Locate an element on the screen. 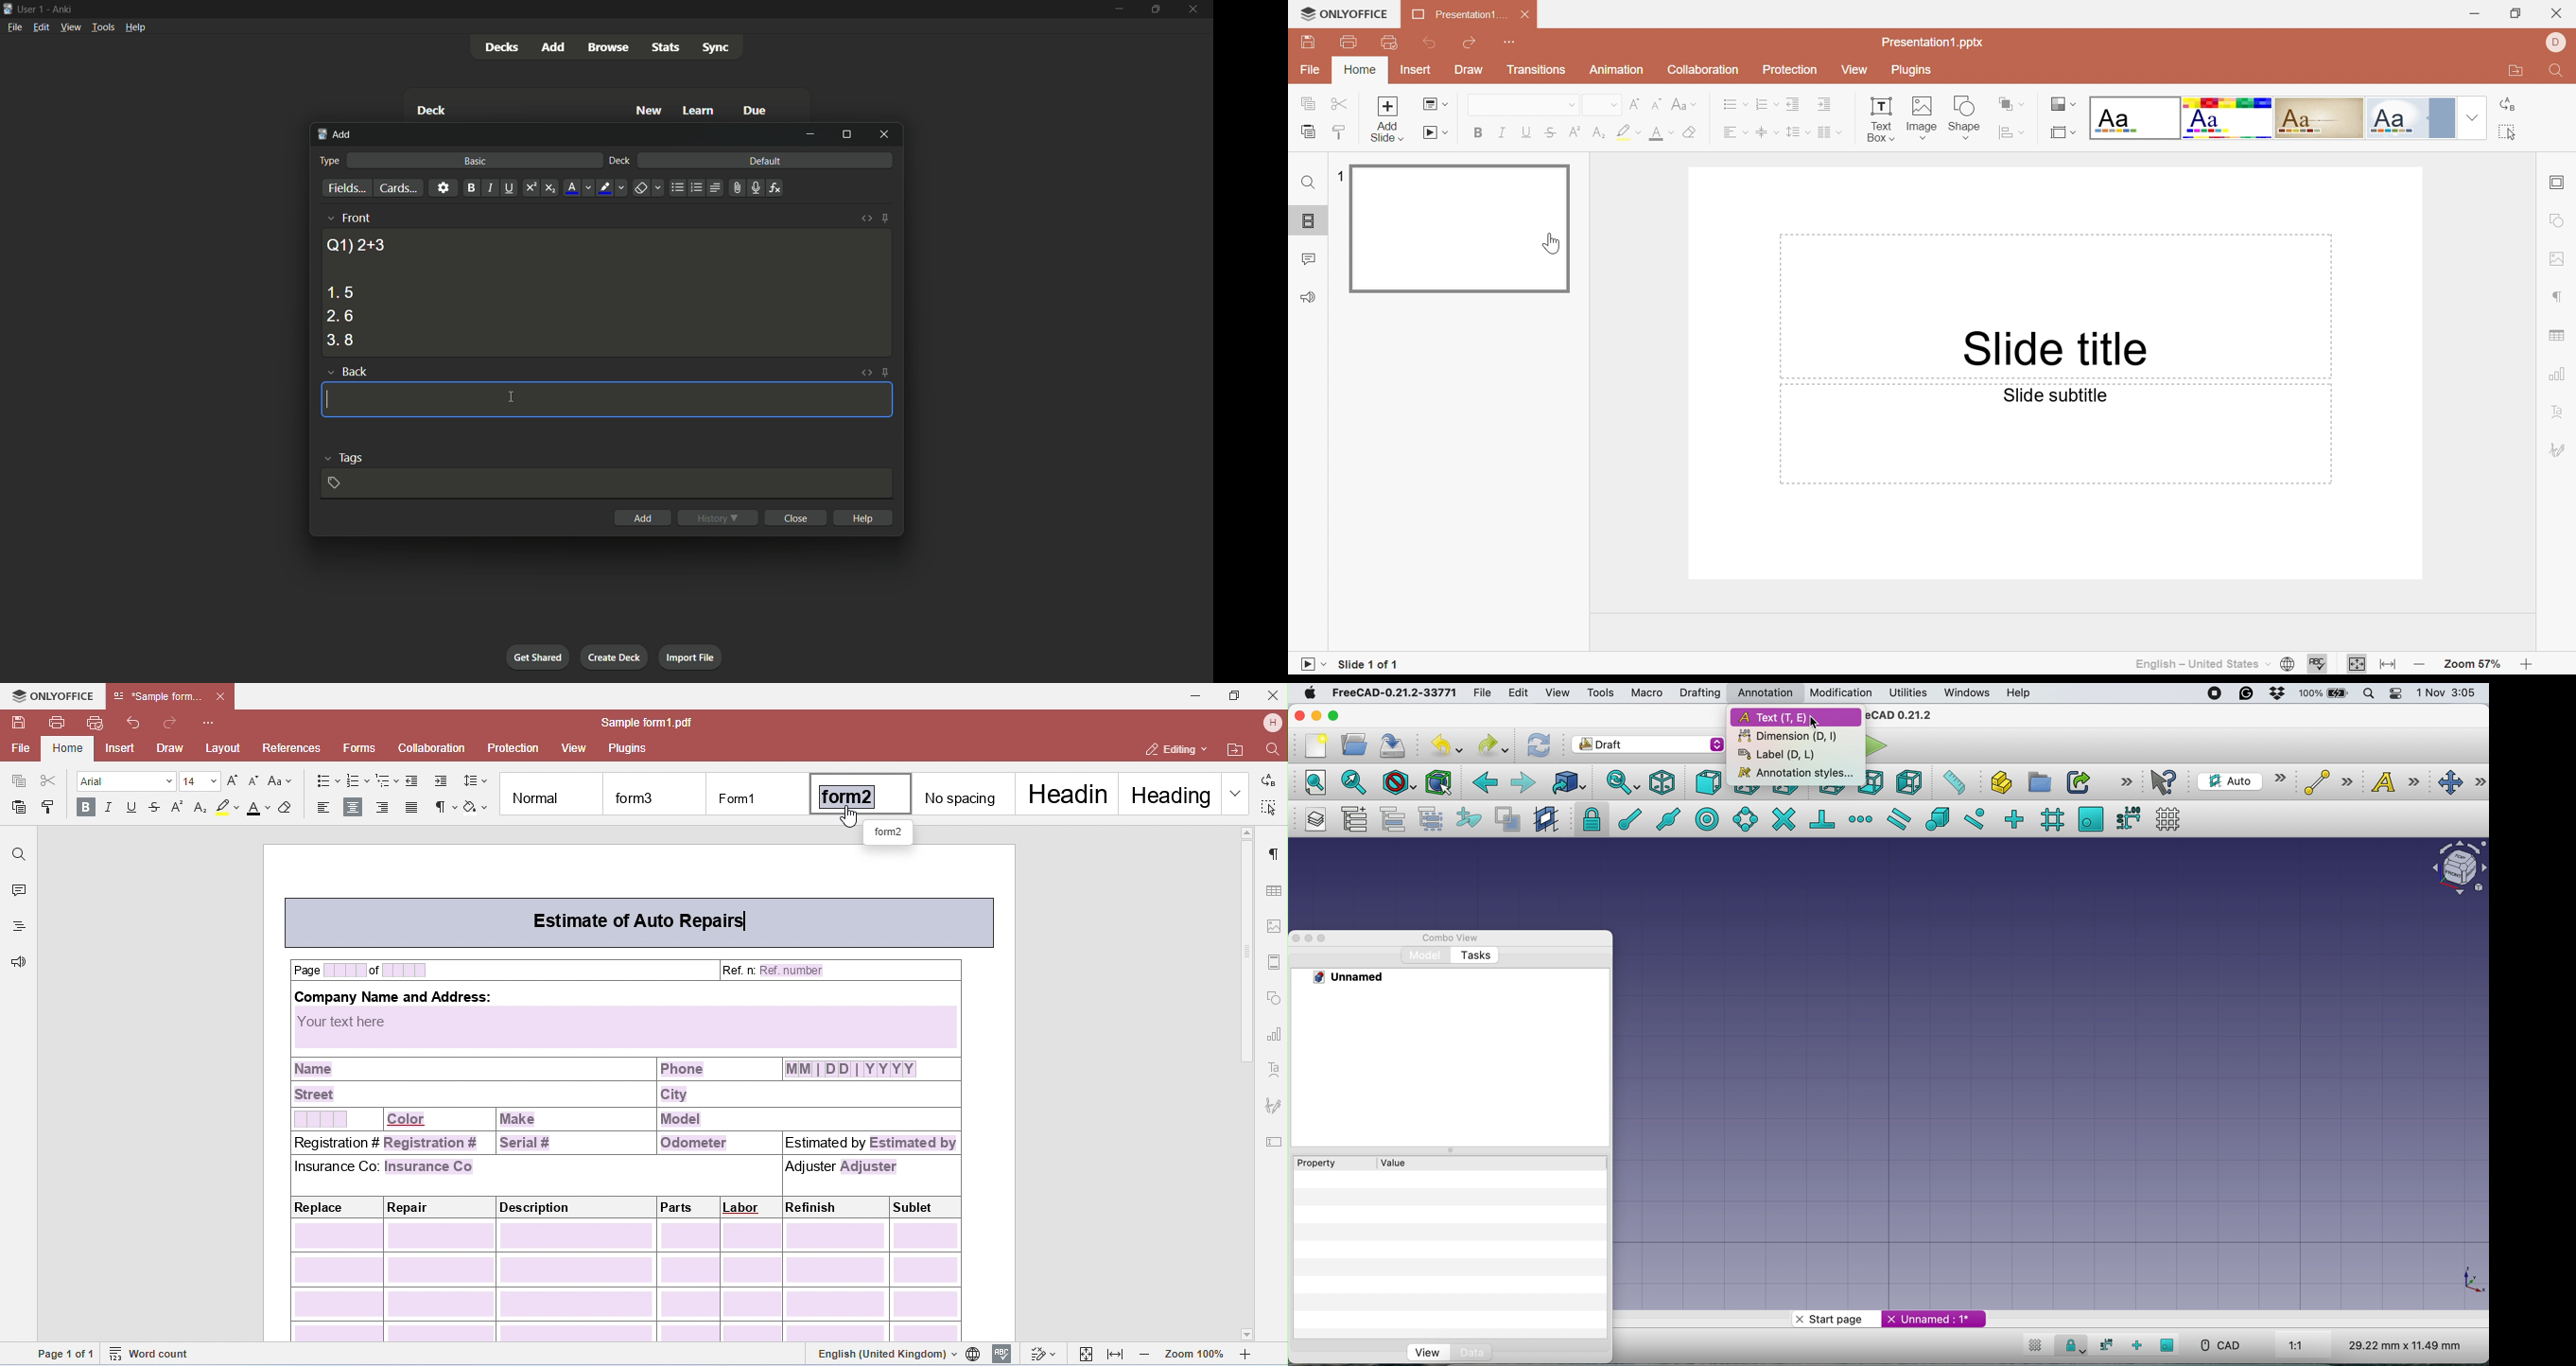 Image resolution: width=2576 pixels, height=1372 pixels. highlight text is located at coordinates (603, 188).